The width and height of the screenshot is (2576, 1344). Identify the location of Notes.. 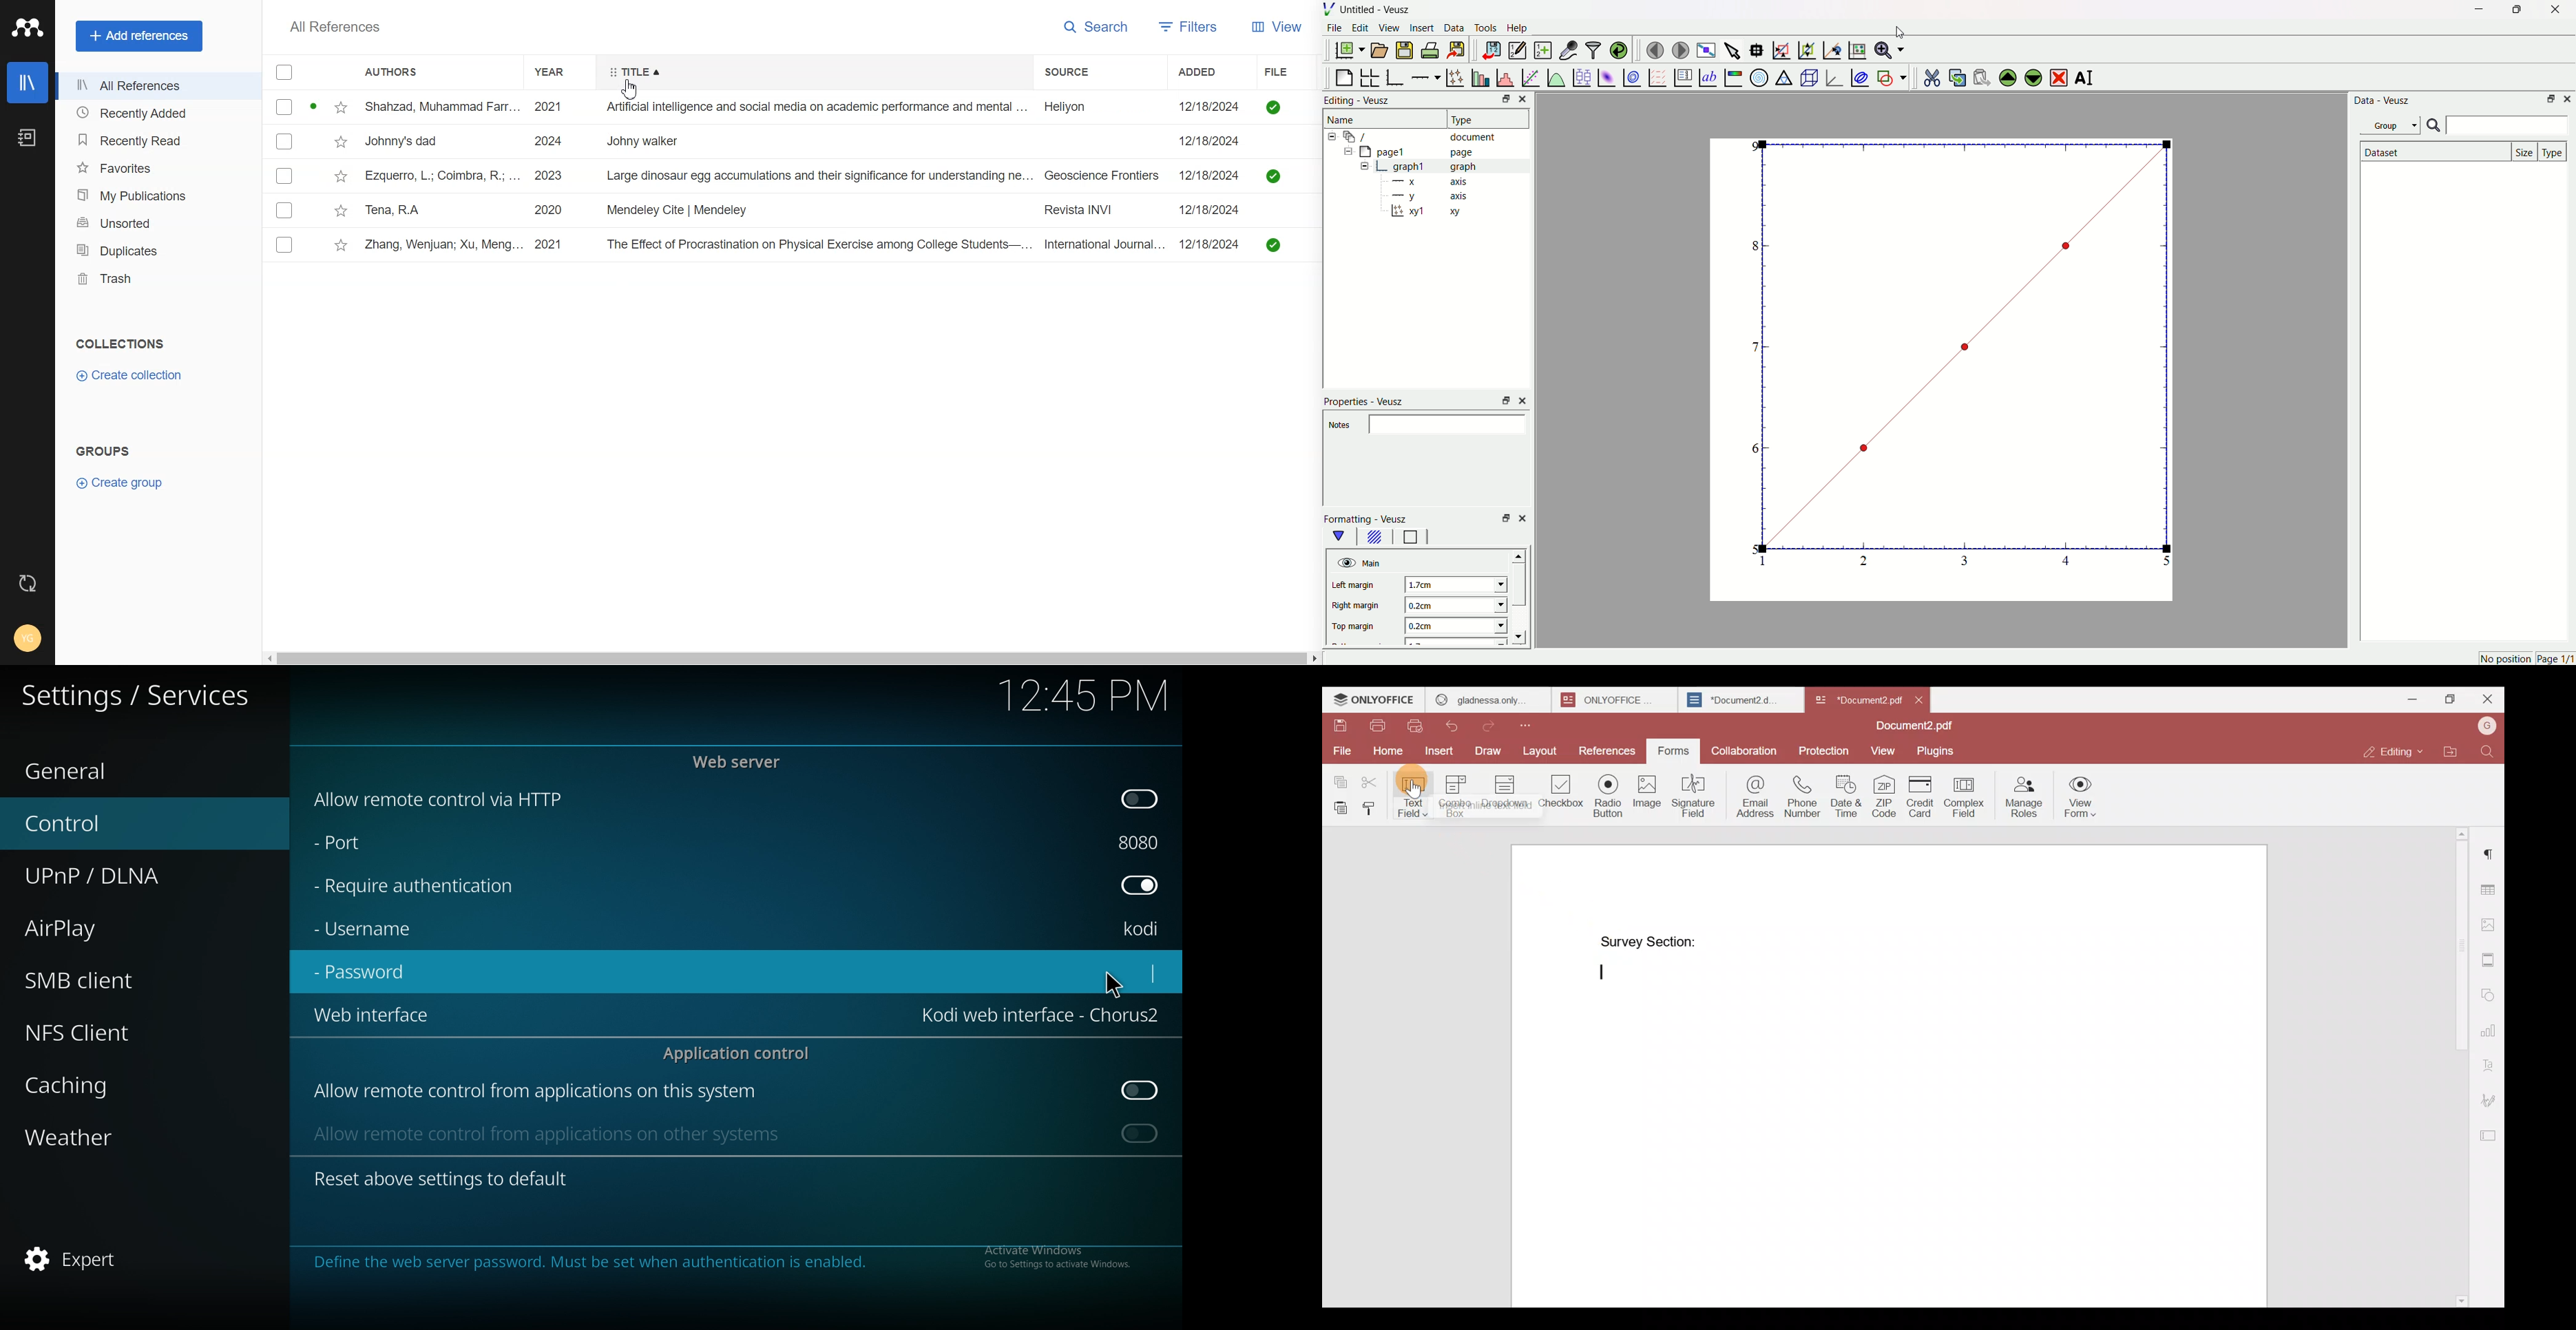
(1340, 426).